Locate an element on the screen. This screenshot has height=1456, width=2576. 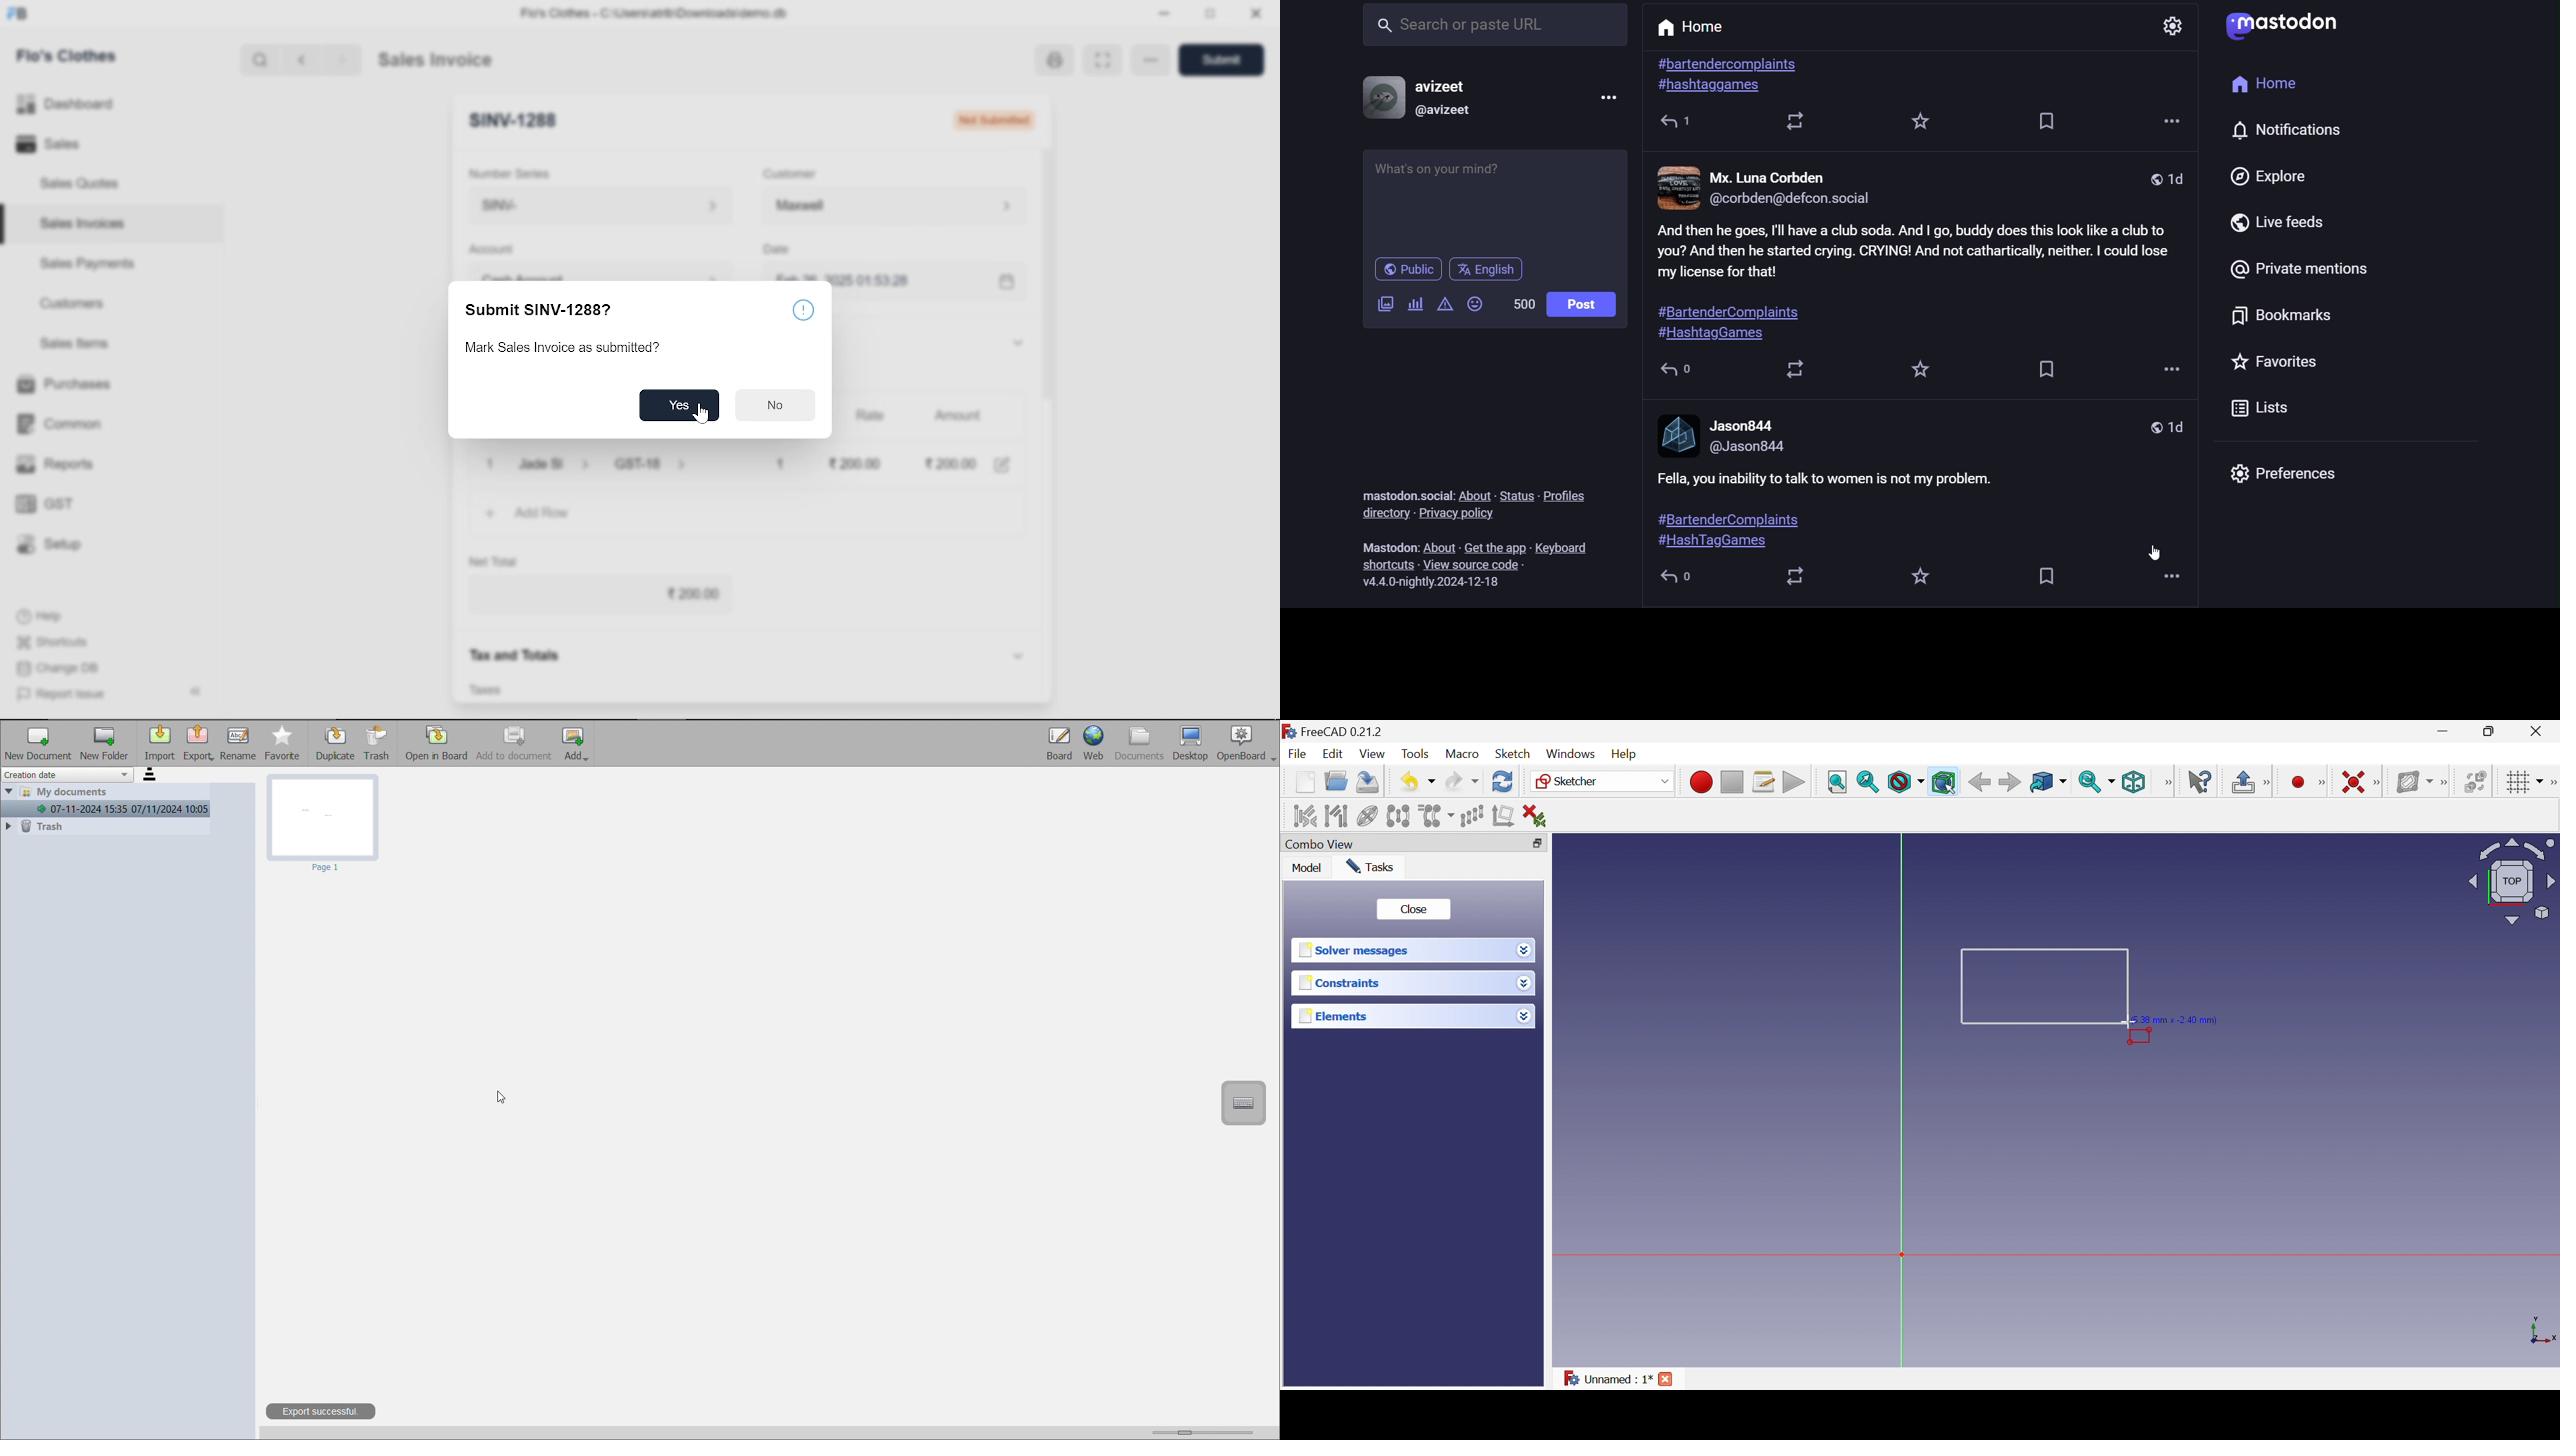
profile picture is located at coordinates (1378, 98).